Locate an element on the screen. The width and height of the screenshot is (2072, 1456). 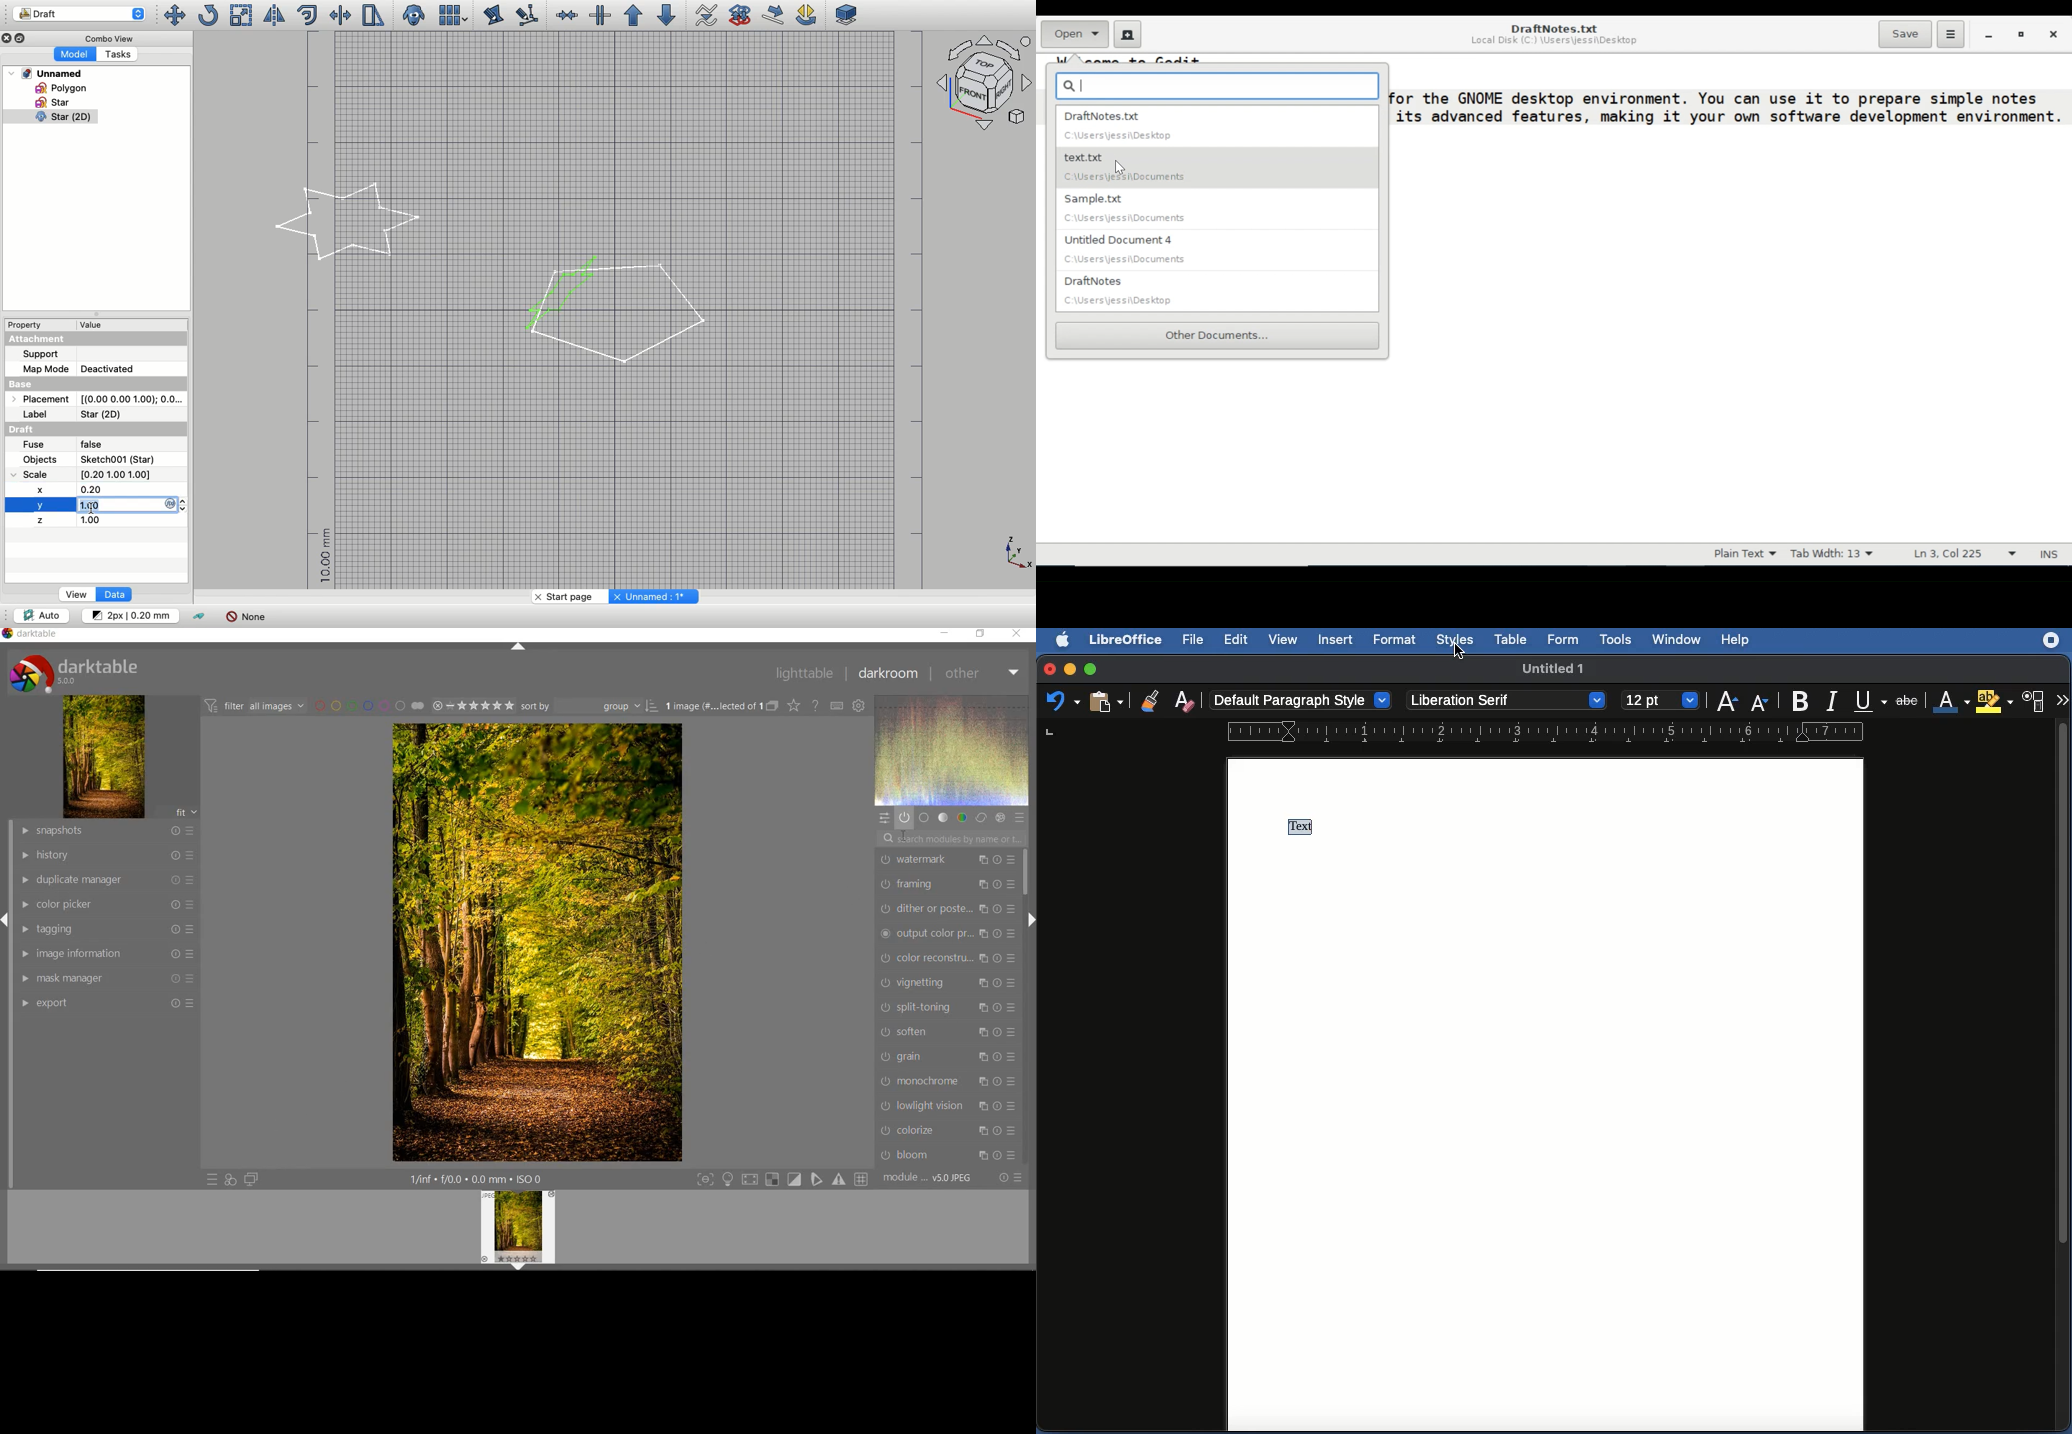
cursor is located at coordinates (1459, 652).